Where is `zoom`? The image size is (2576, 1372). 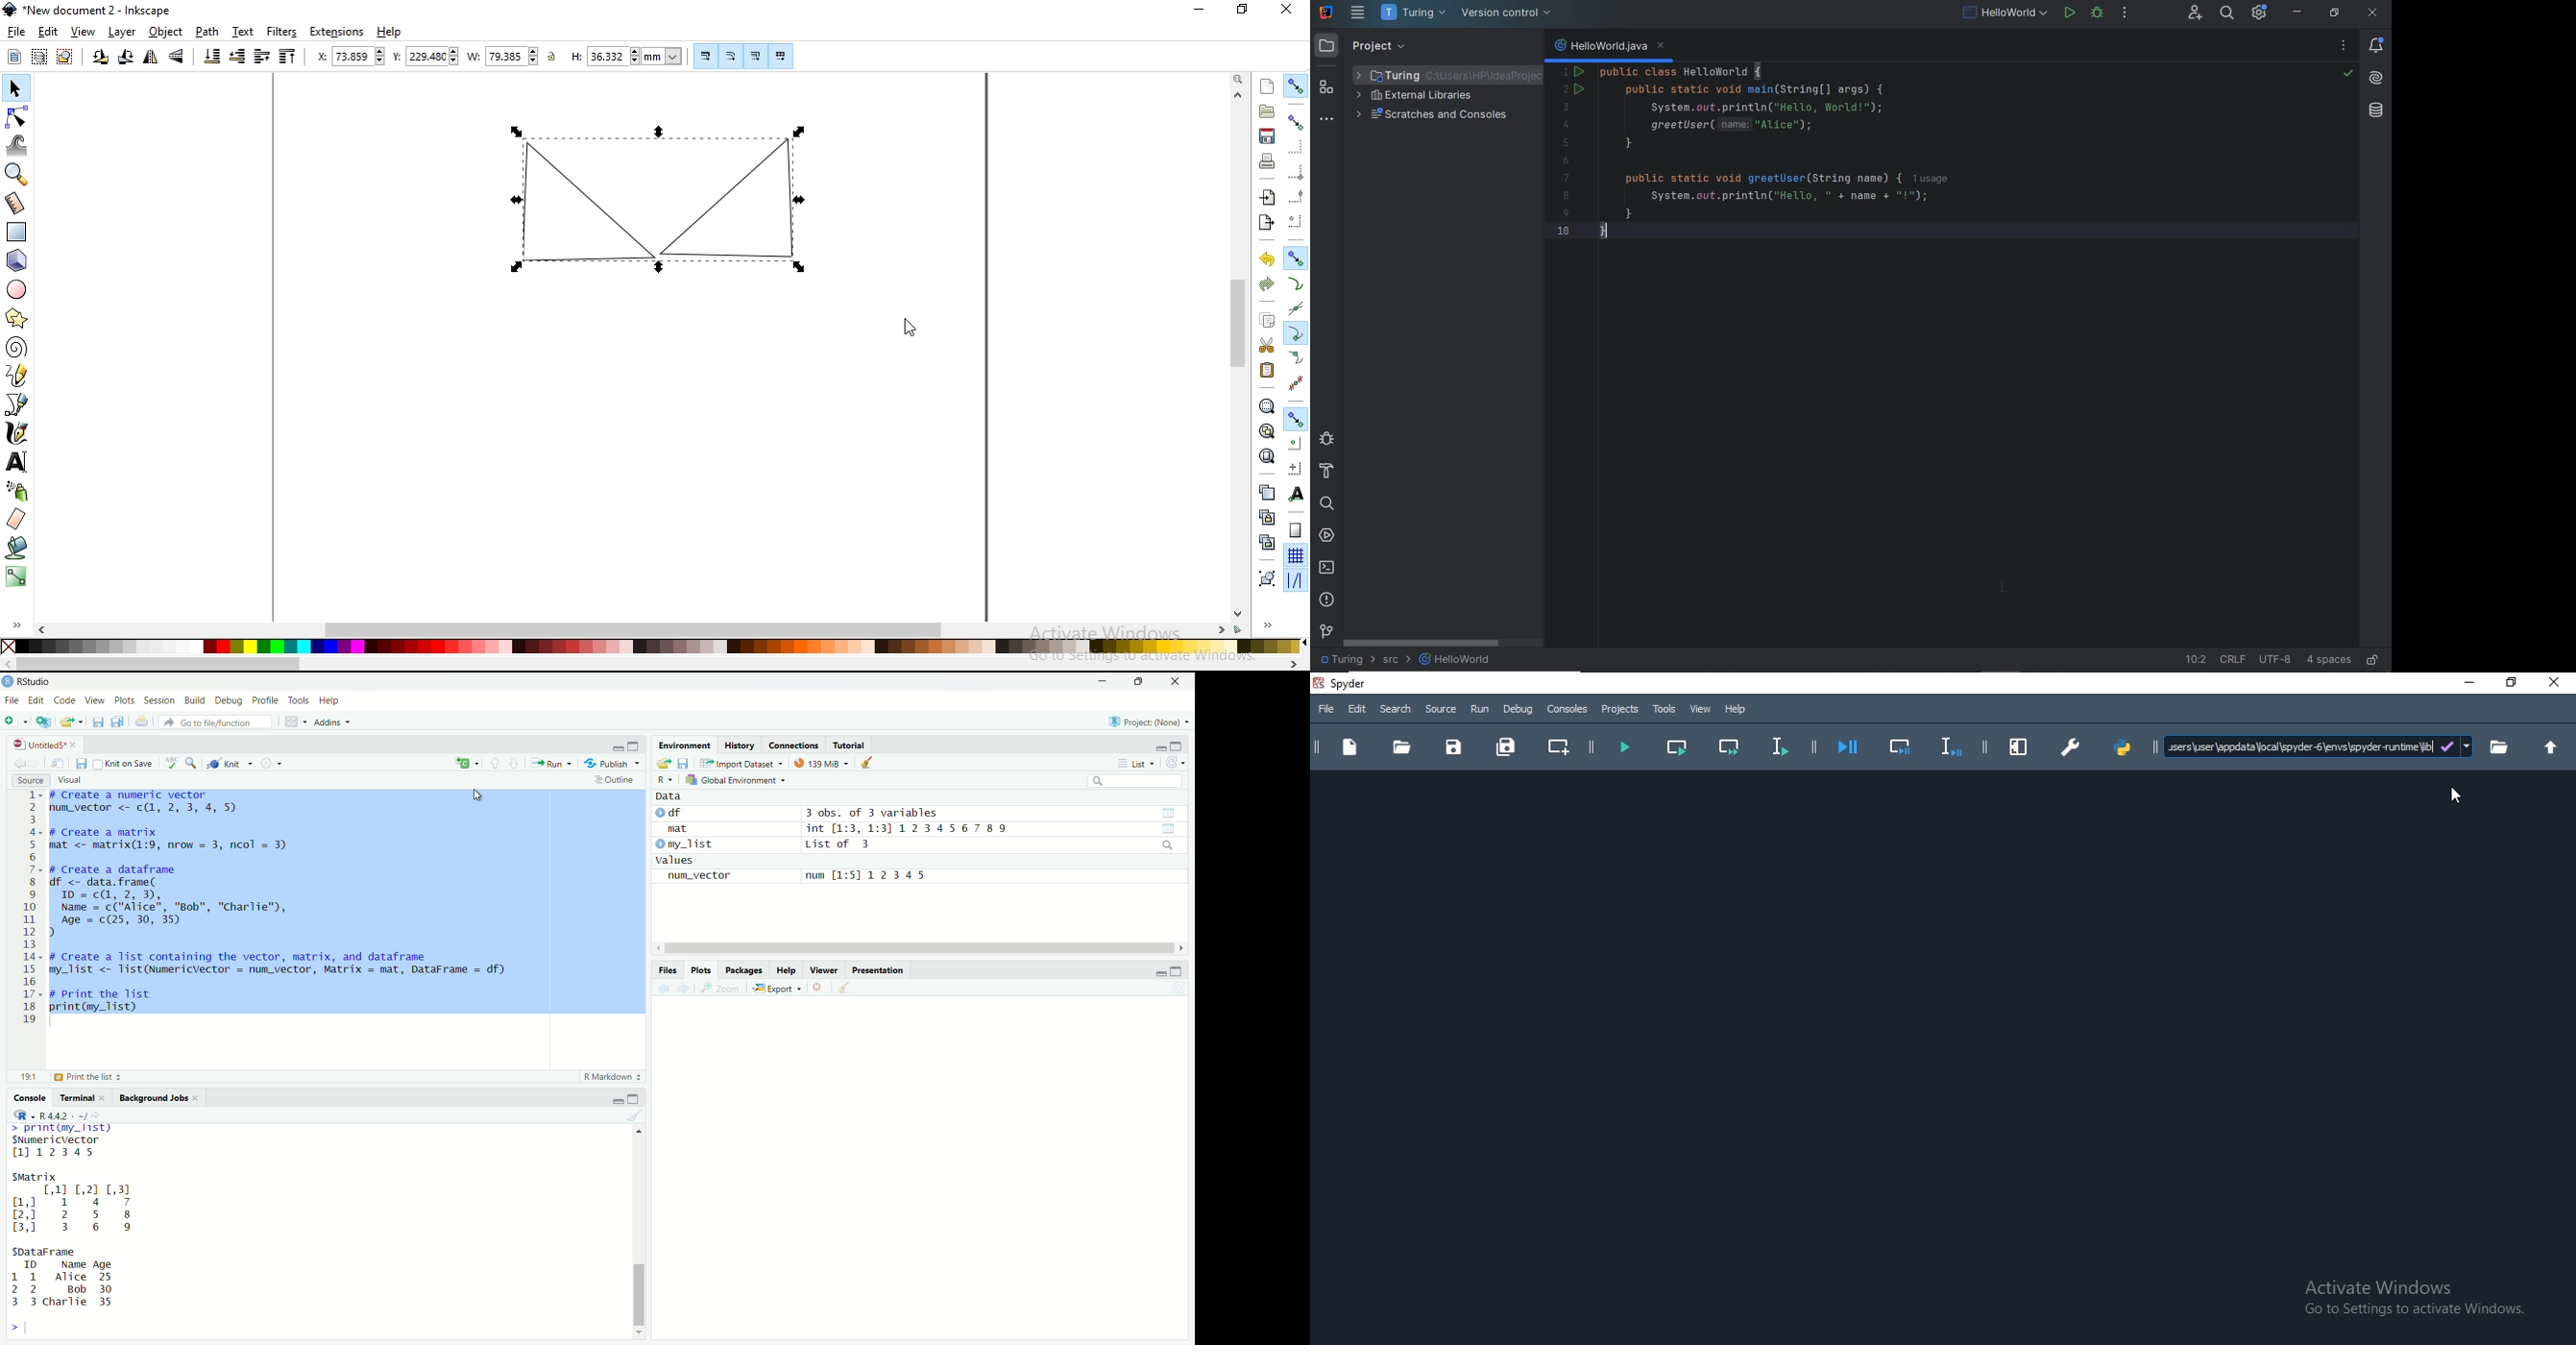 zoom is located at coordinates (1236, 80).